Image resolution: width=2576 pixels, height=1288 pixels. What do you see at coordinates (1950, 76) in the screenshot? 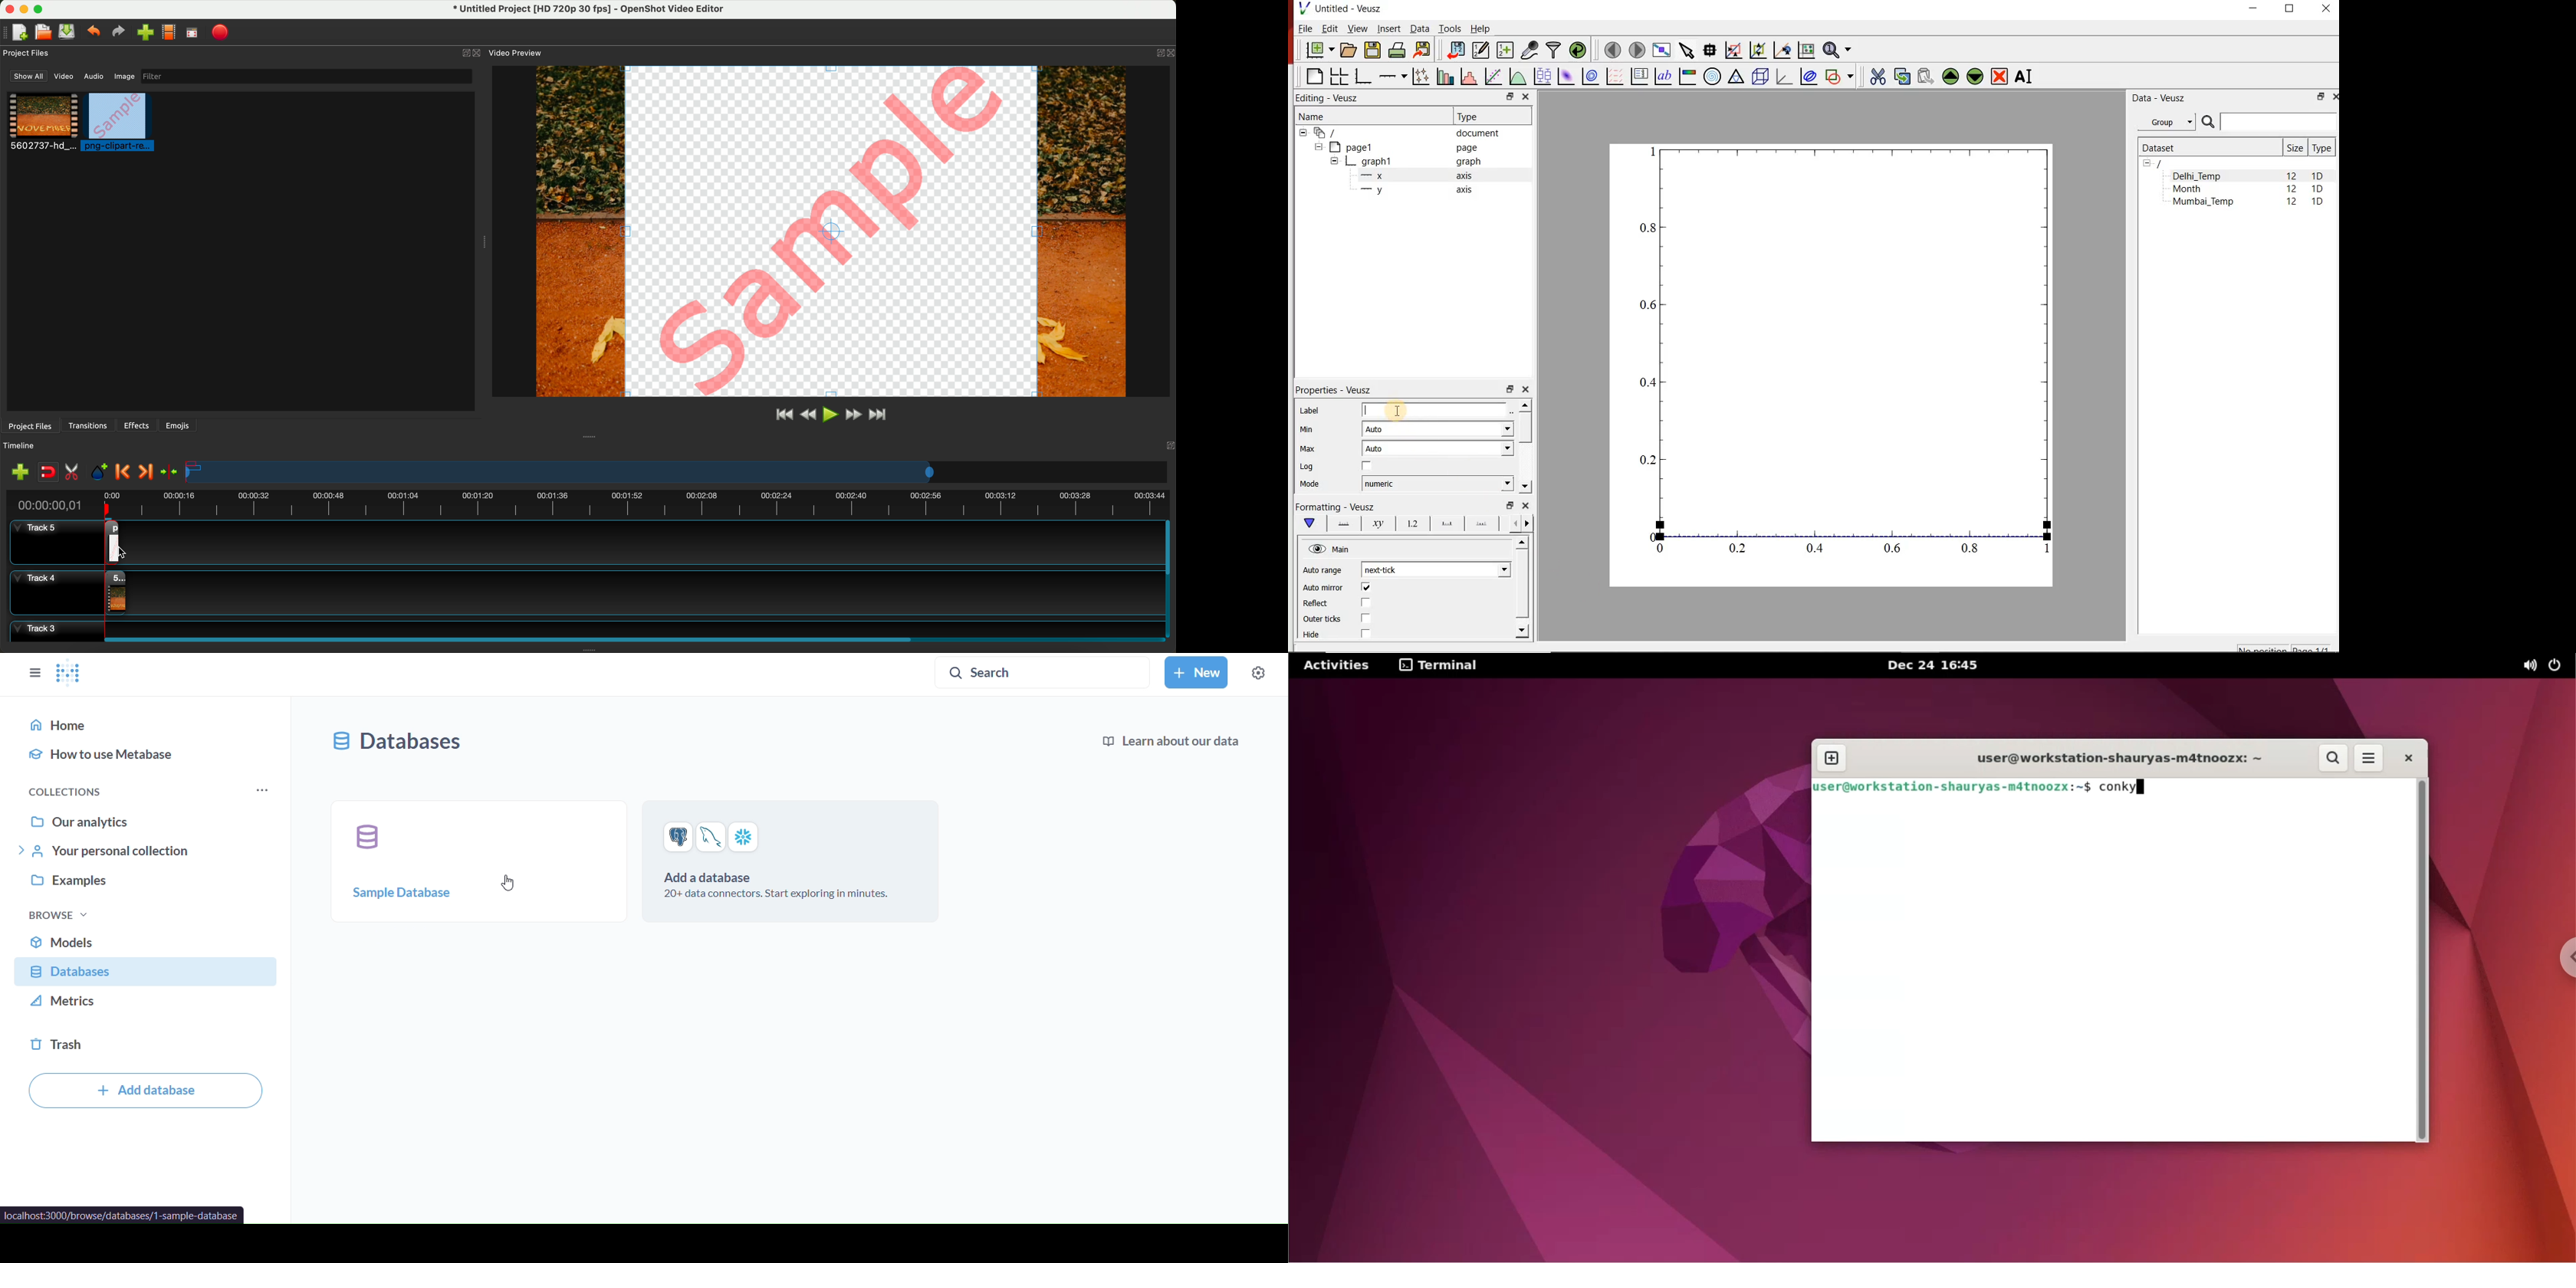
I see `move the selected widget up` at bounding box center [1950, 76].